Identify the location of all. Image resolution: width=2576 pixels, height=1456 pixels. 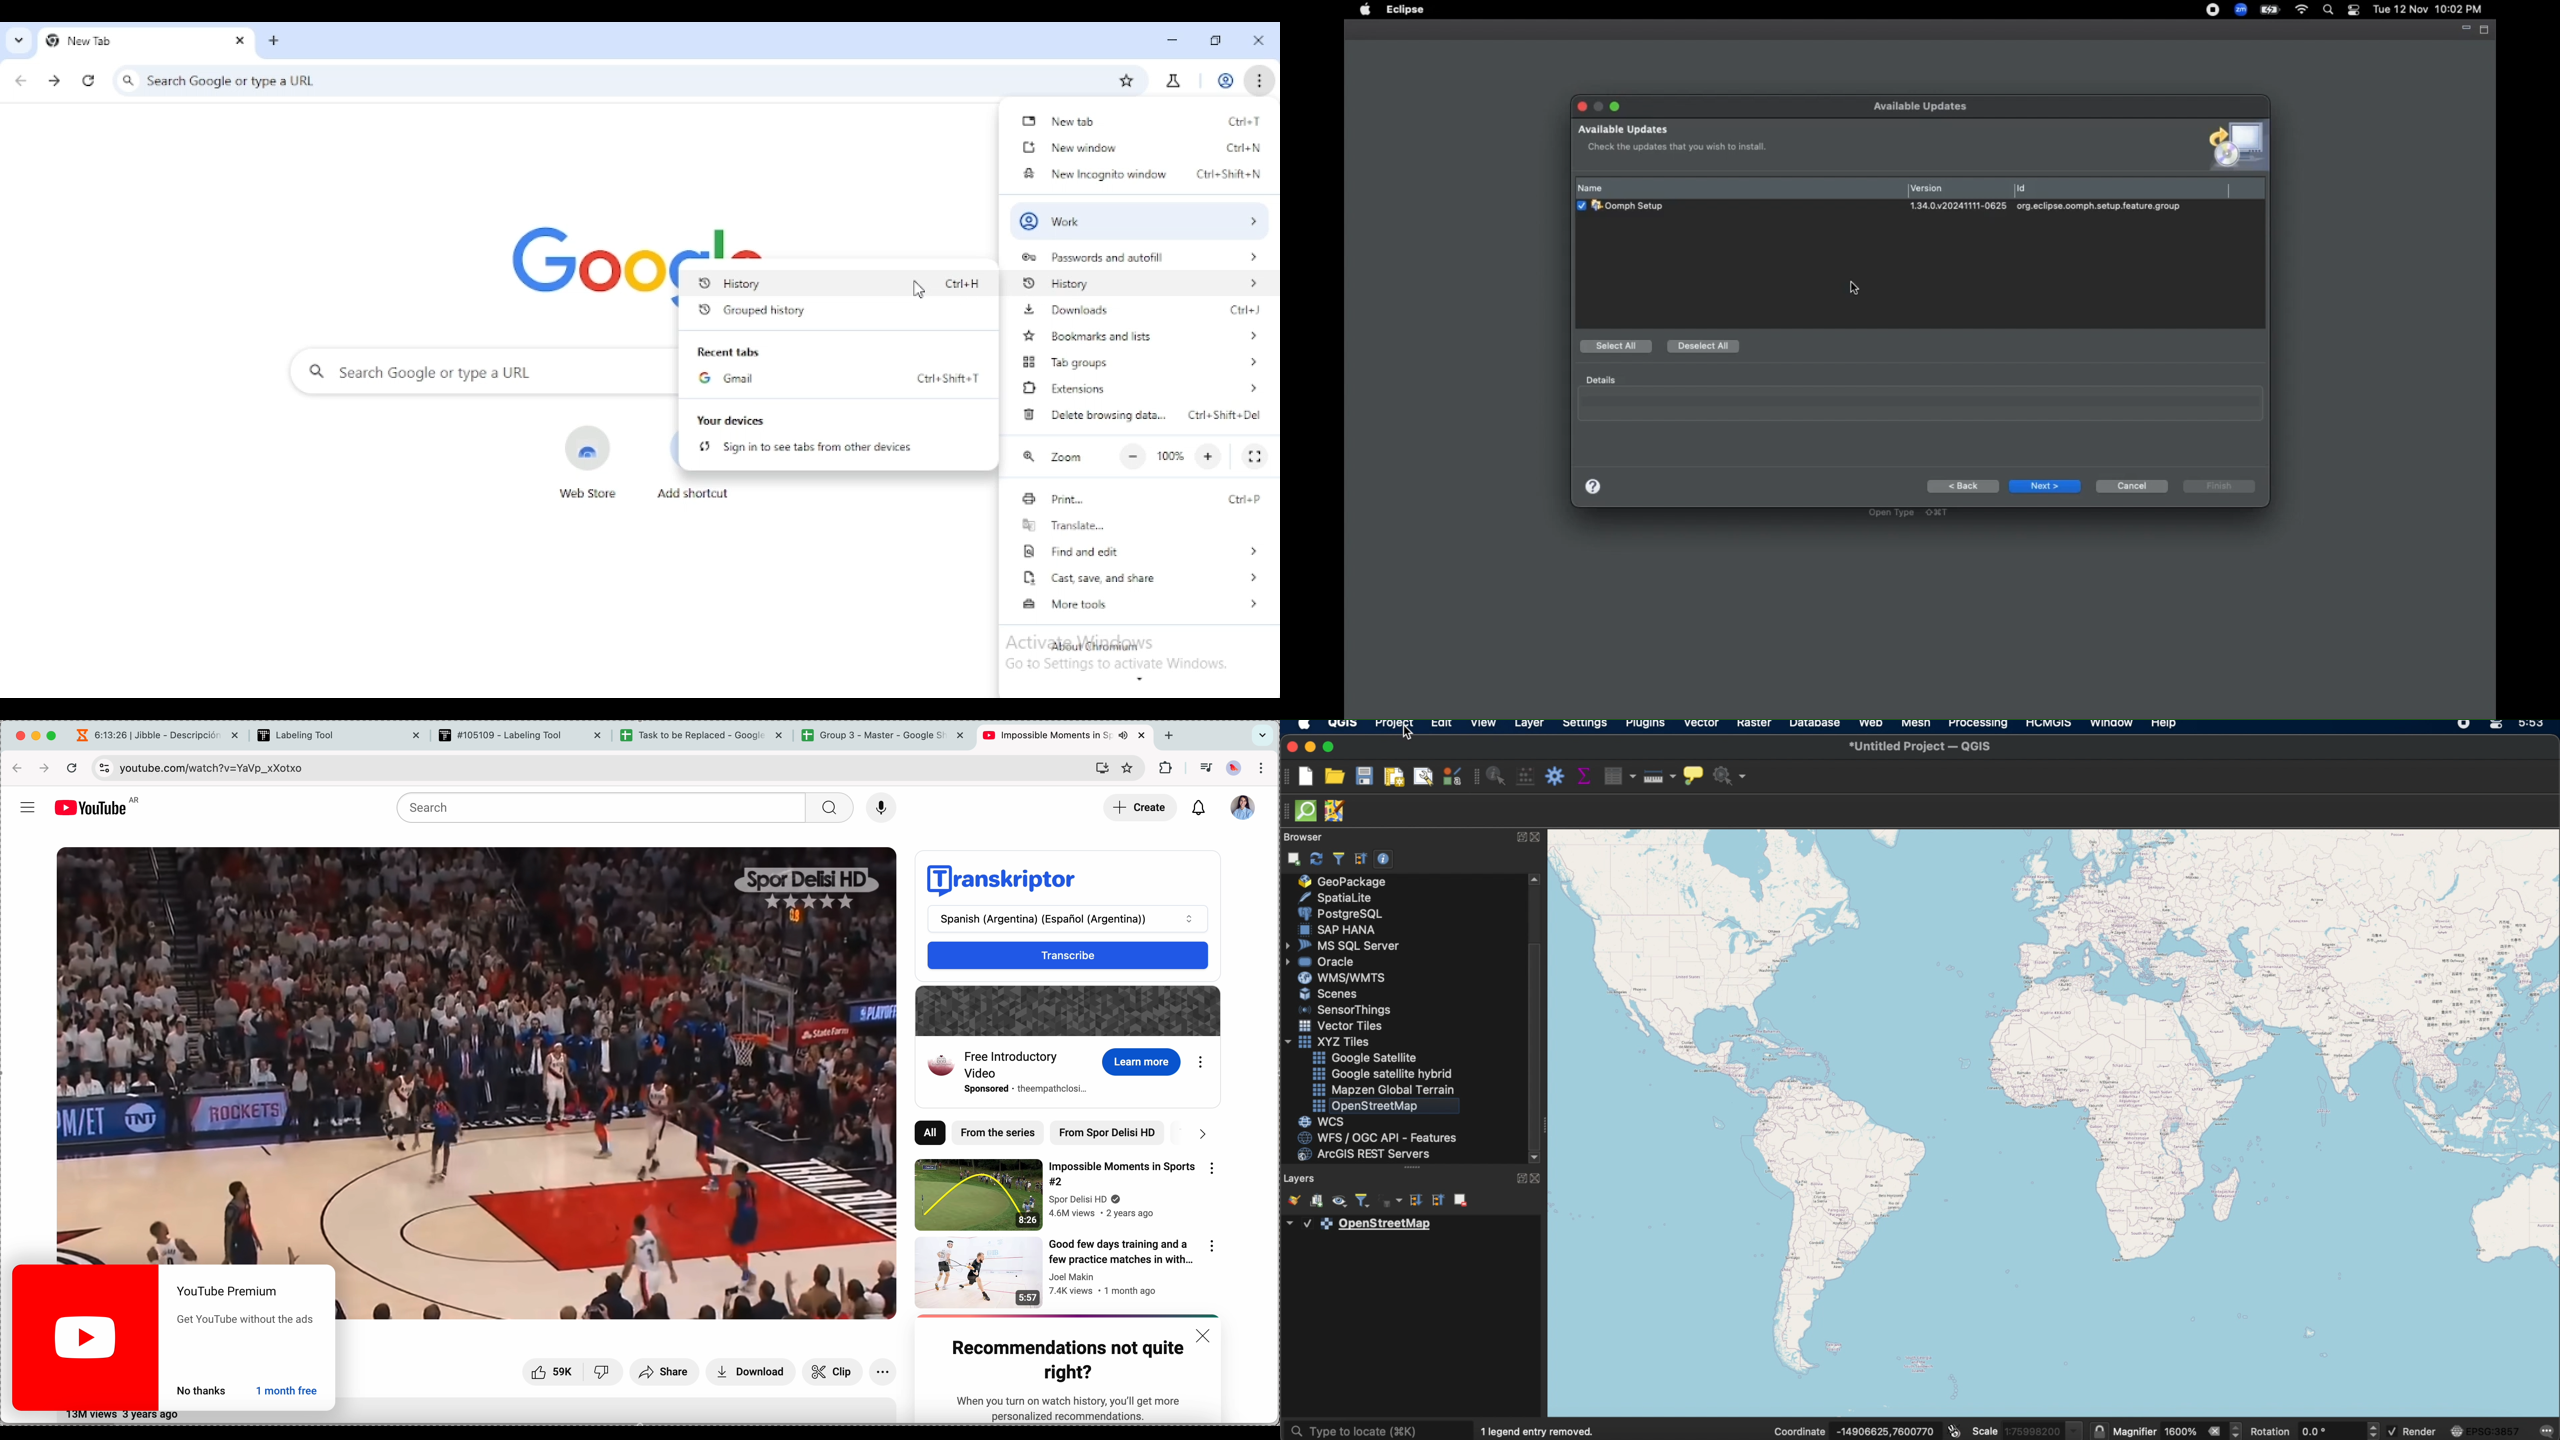
(929, 1133).